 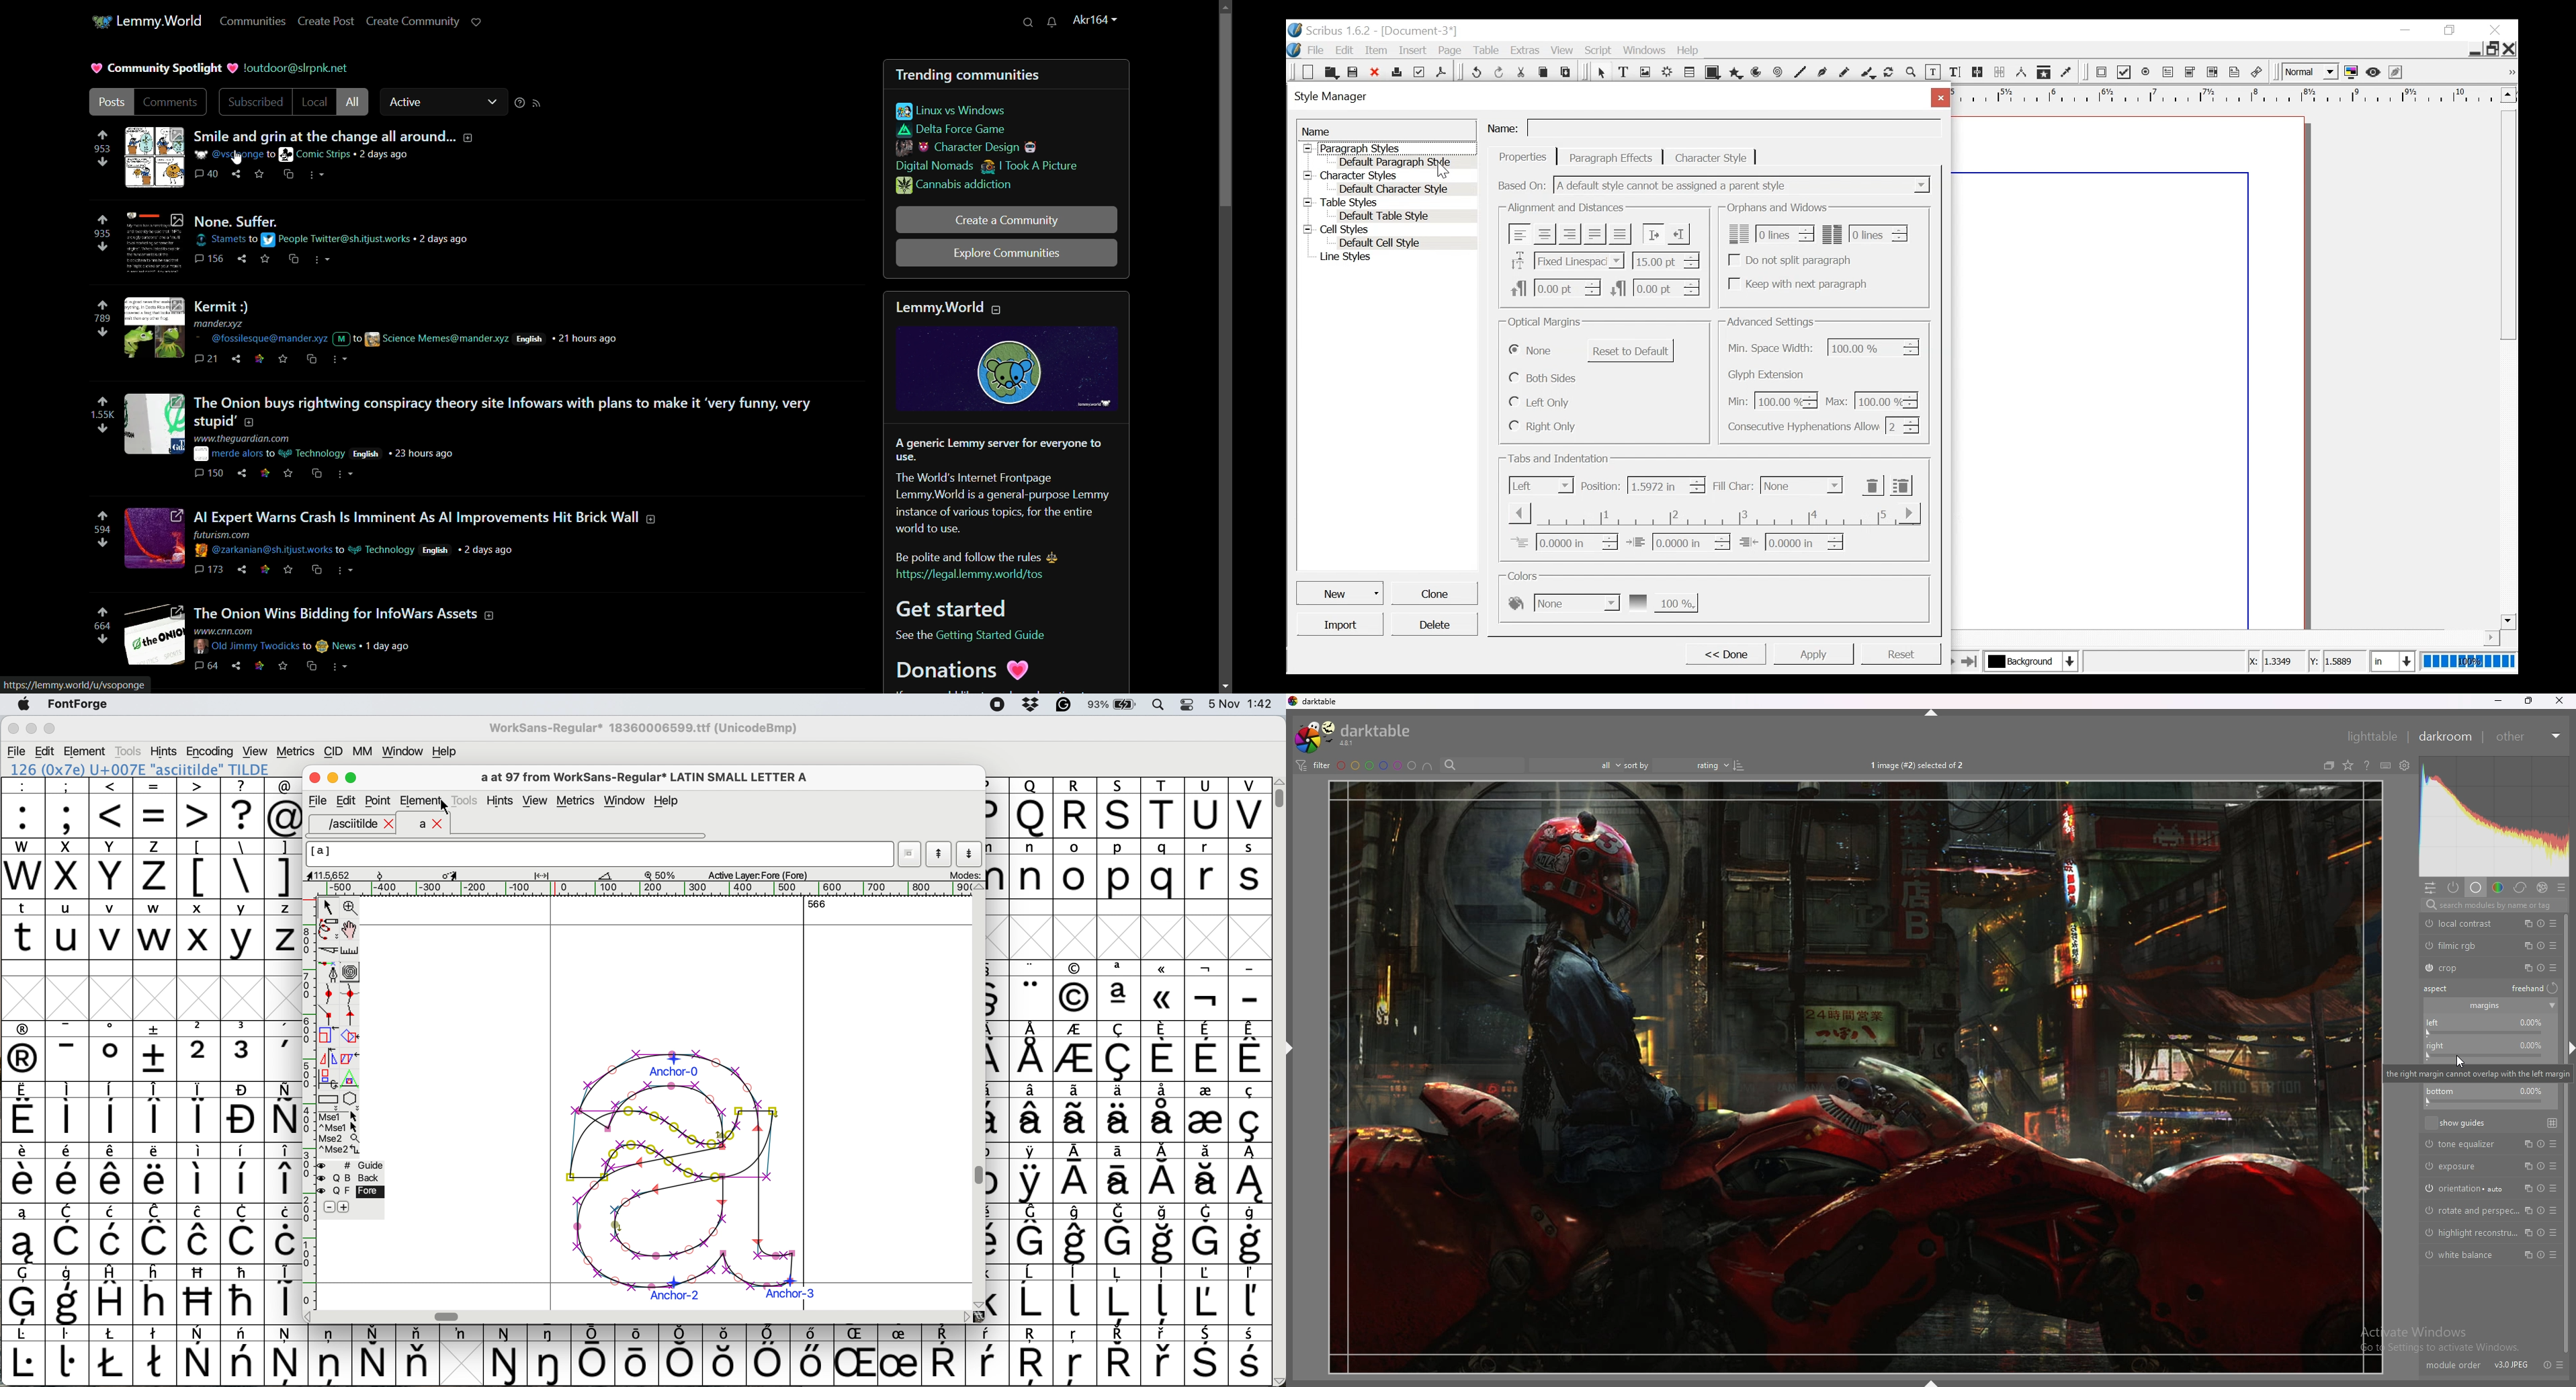 I want to click on symbol, so click(x=156, y=1234).